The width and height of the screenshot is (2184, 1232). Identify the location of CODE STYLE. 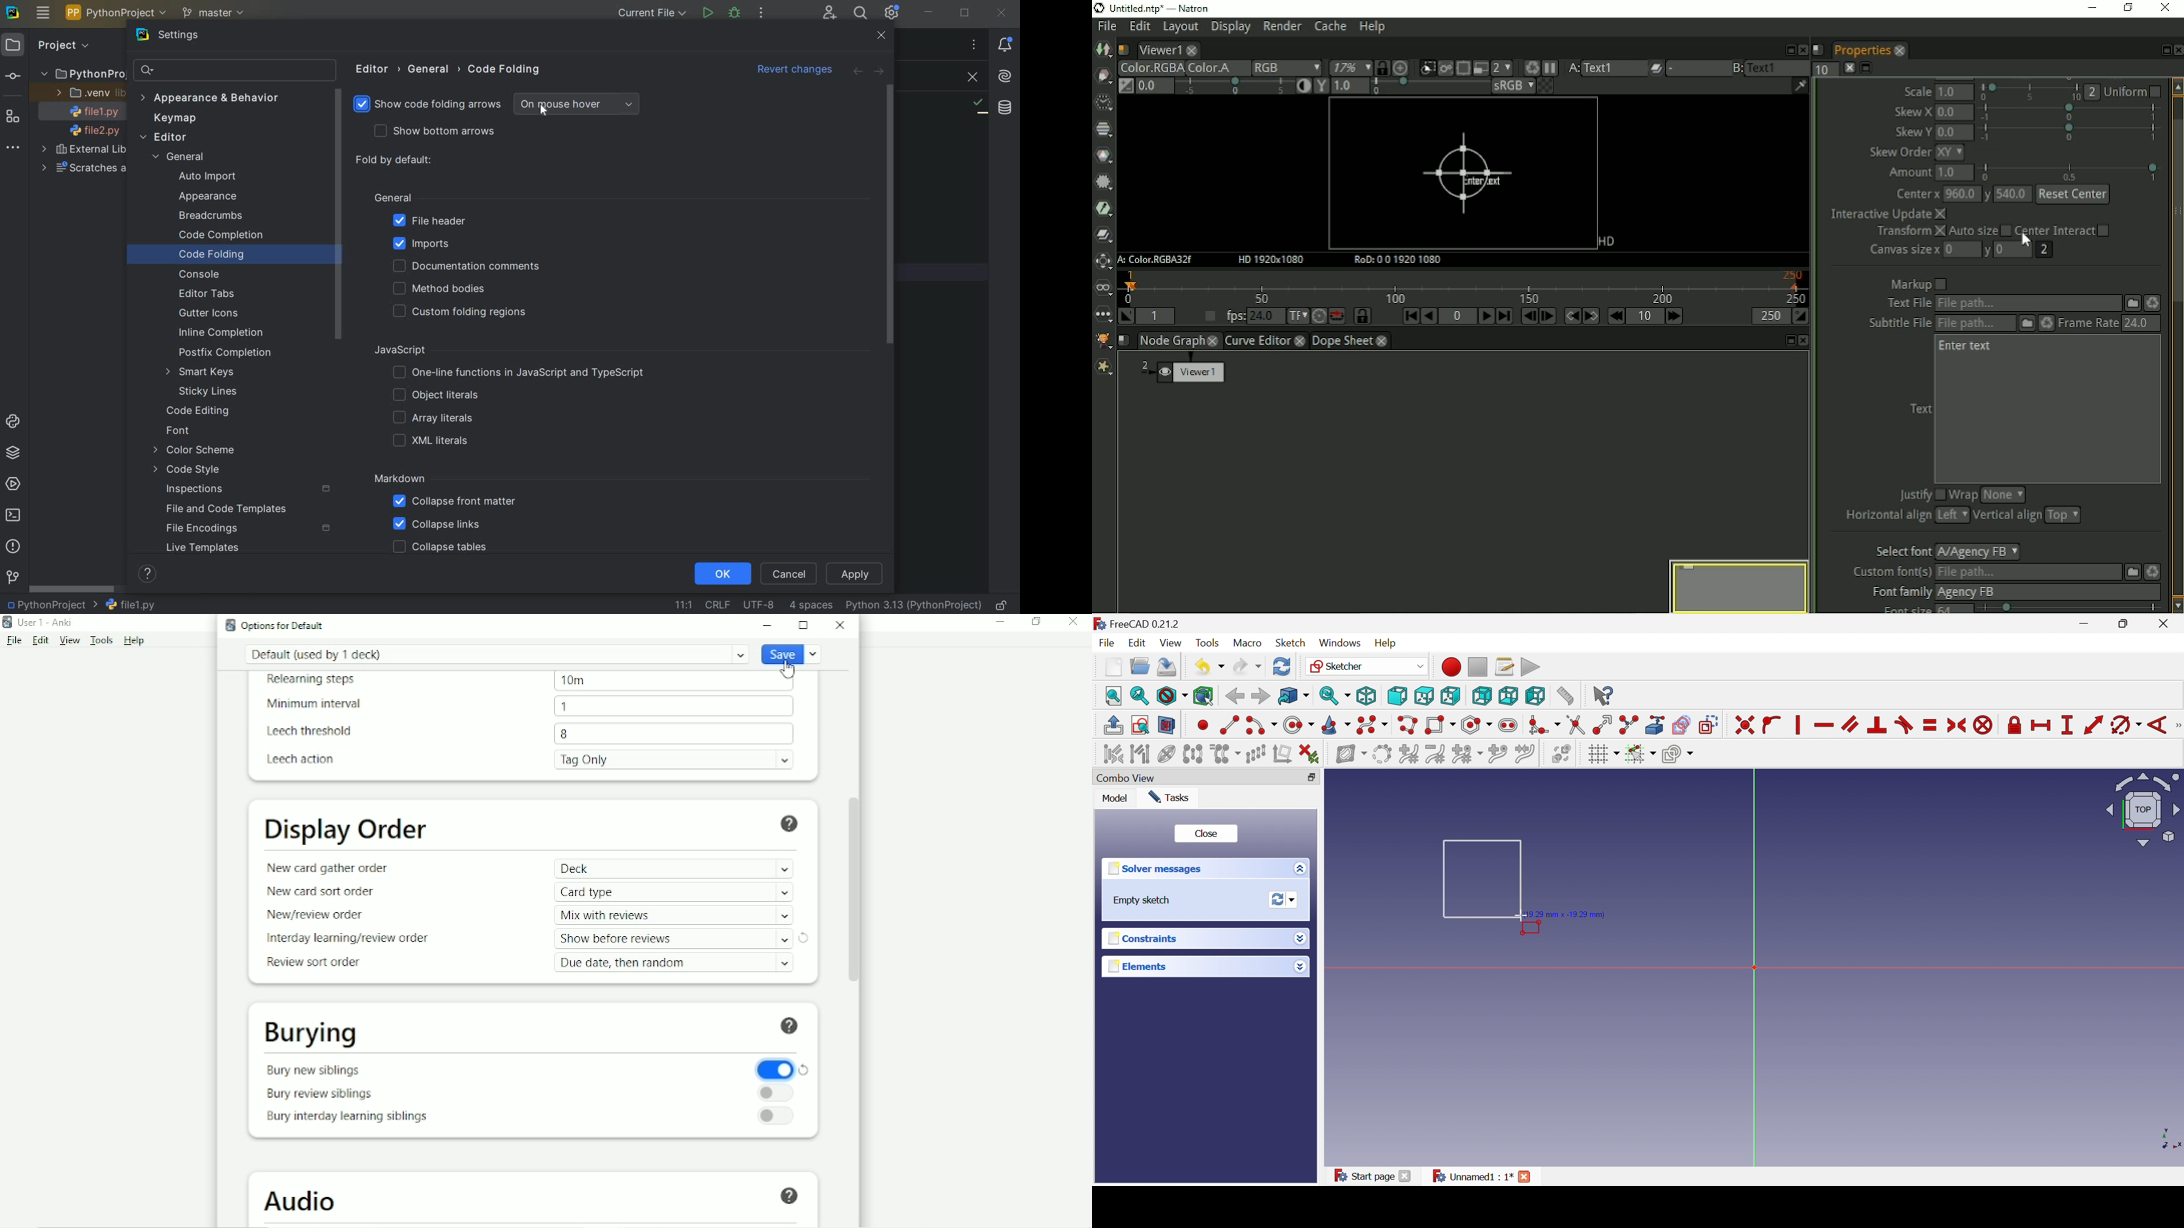
(207, 470).